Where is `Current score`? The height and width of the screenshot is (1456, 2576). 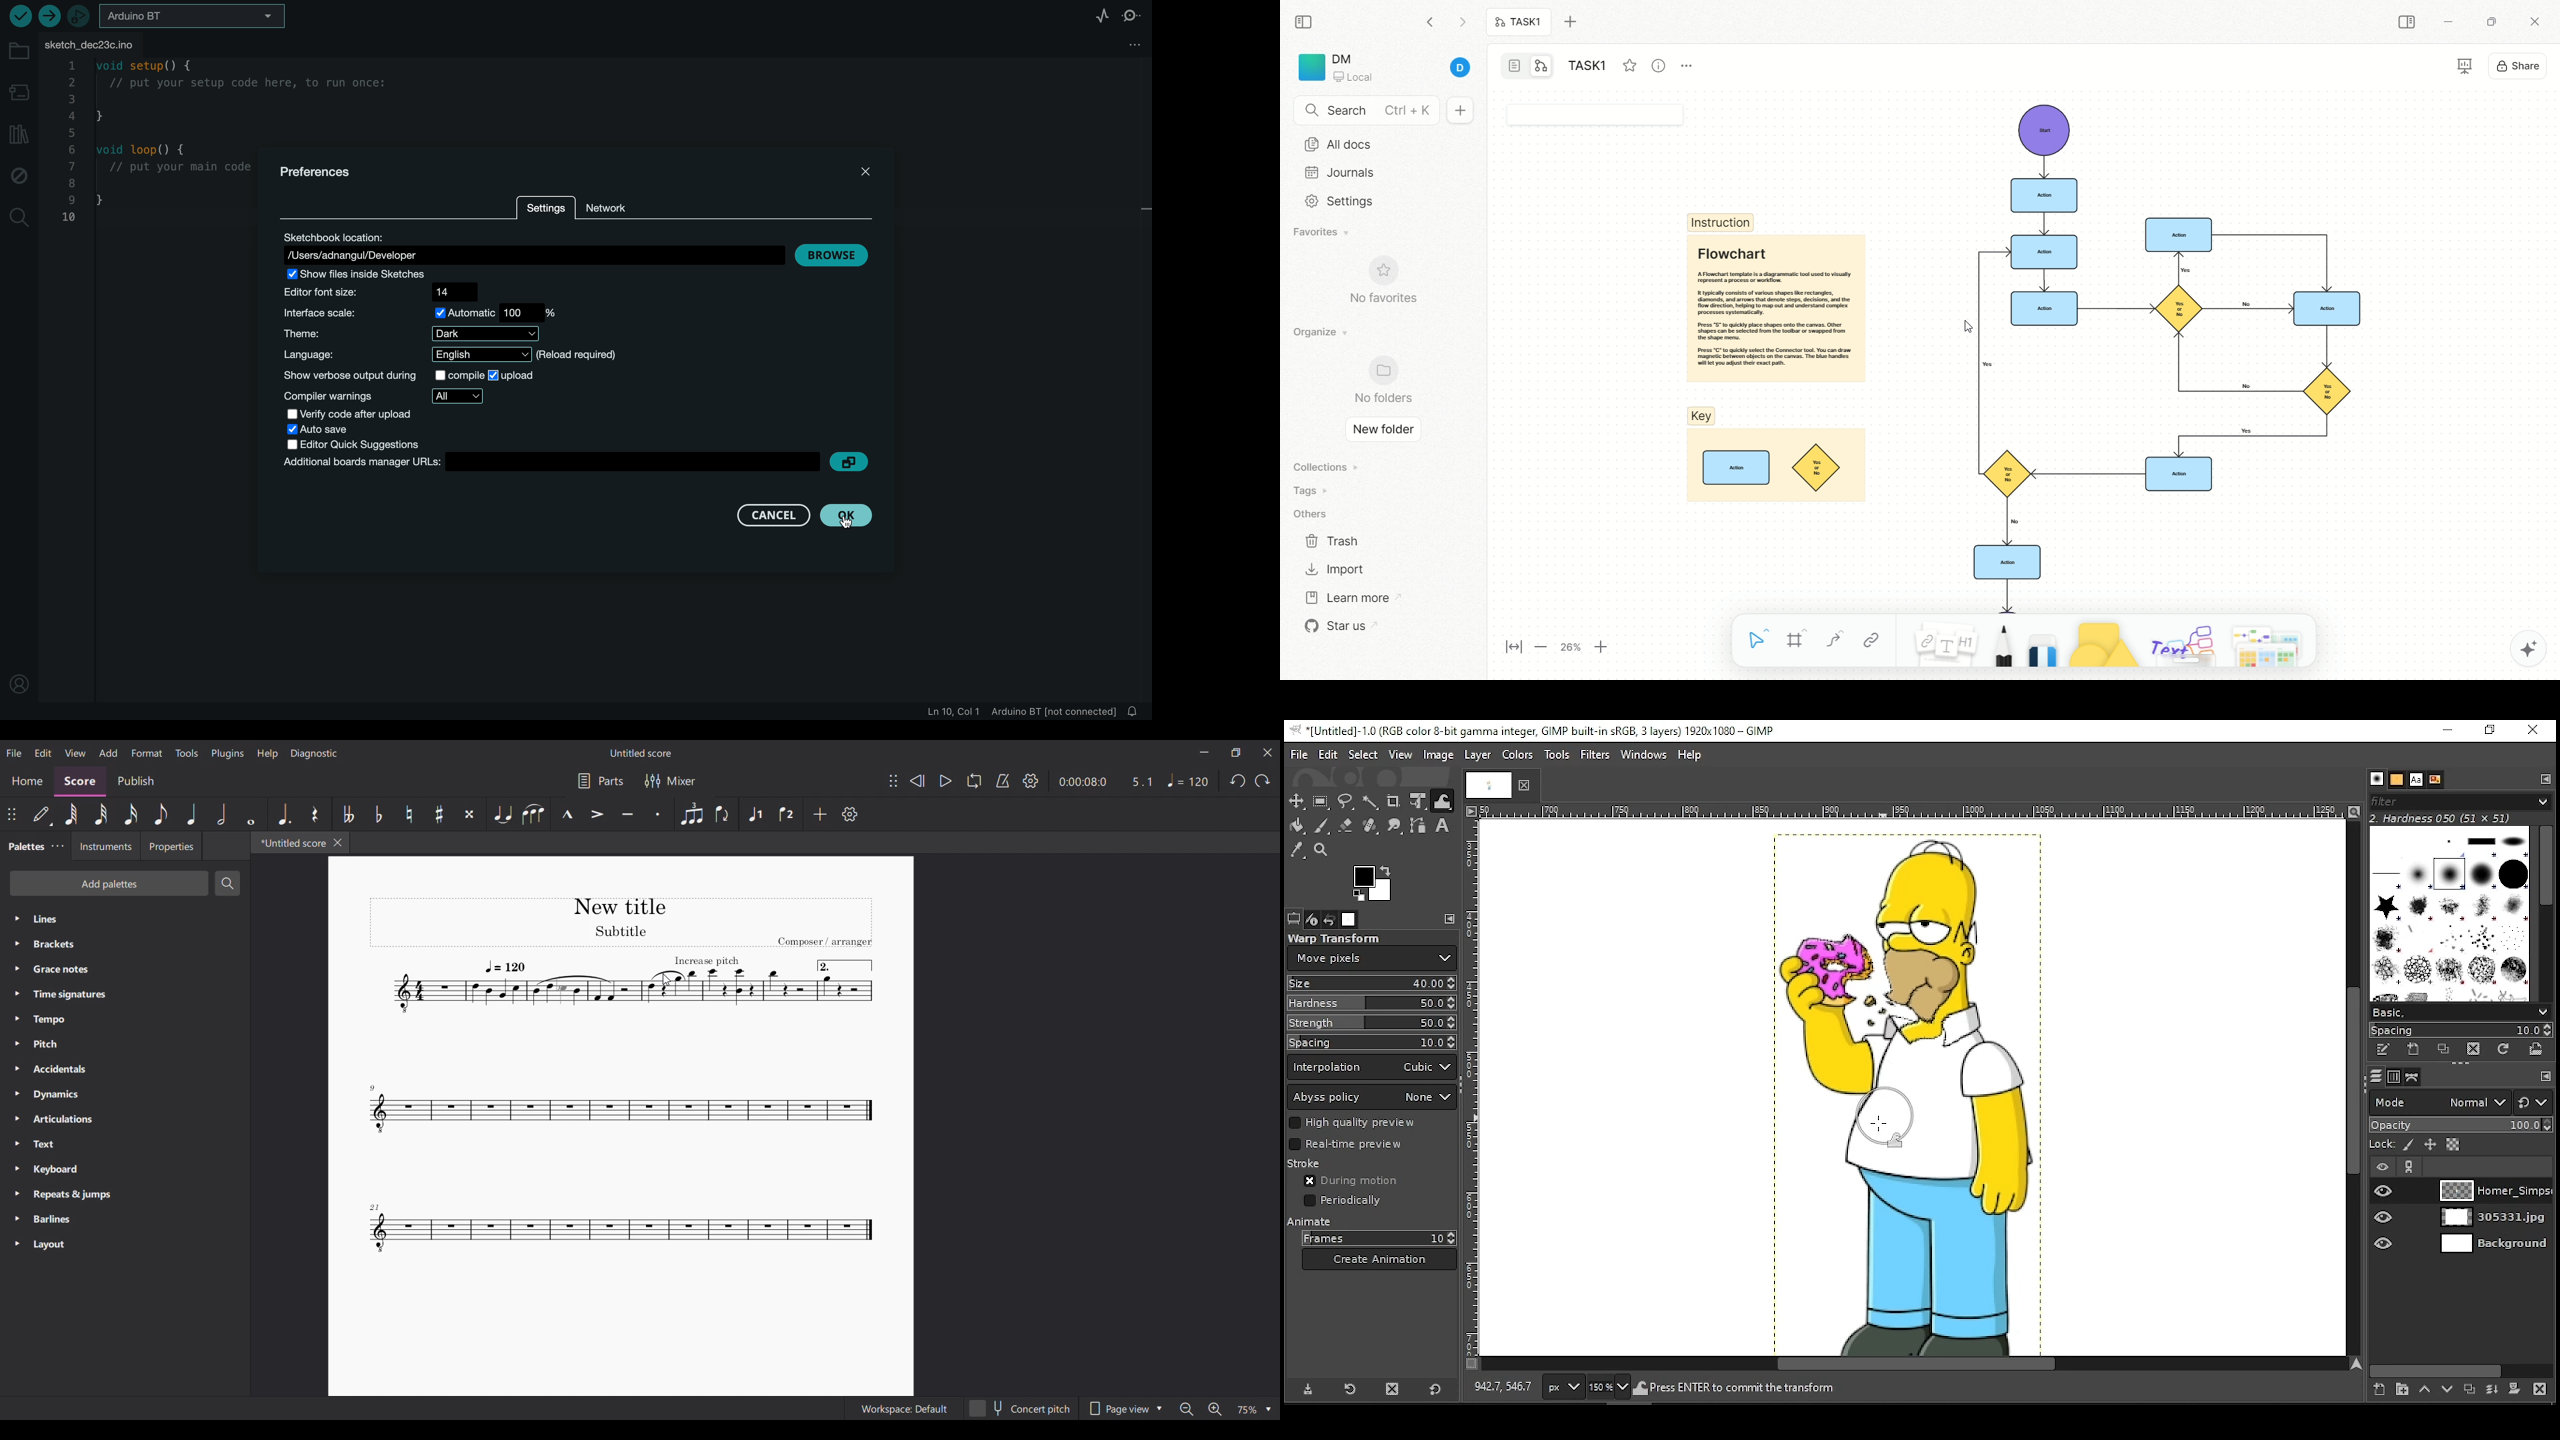 Current score is located at coordinates (621, 1127).